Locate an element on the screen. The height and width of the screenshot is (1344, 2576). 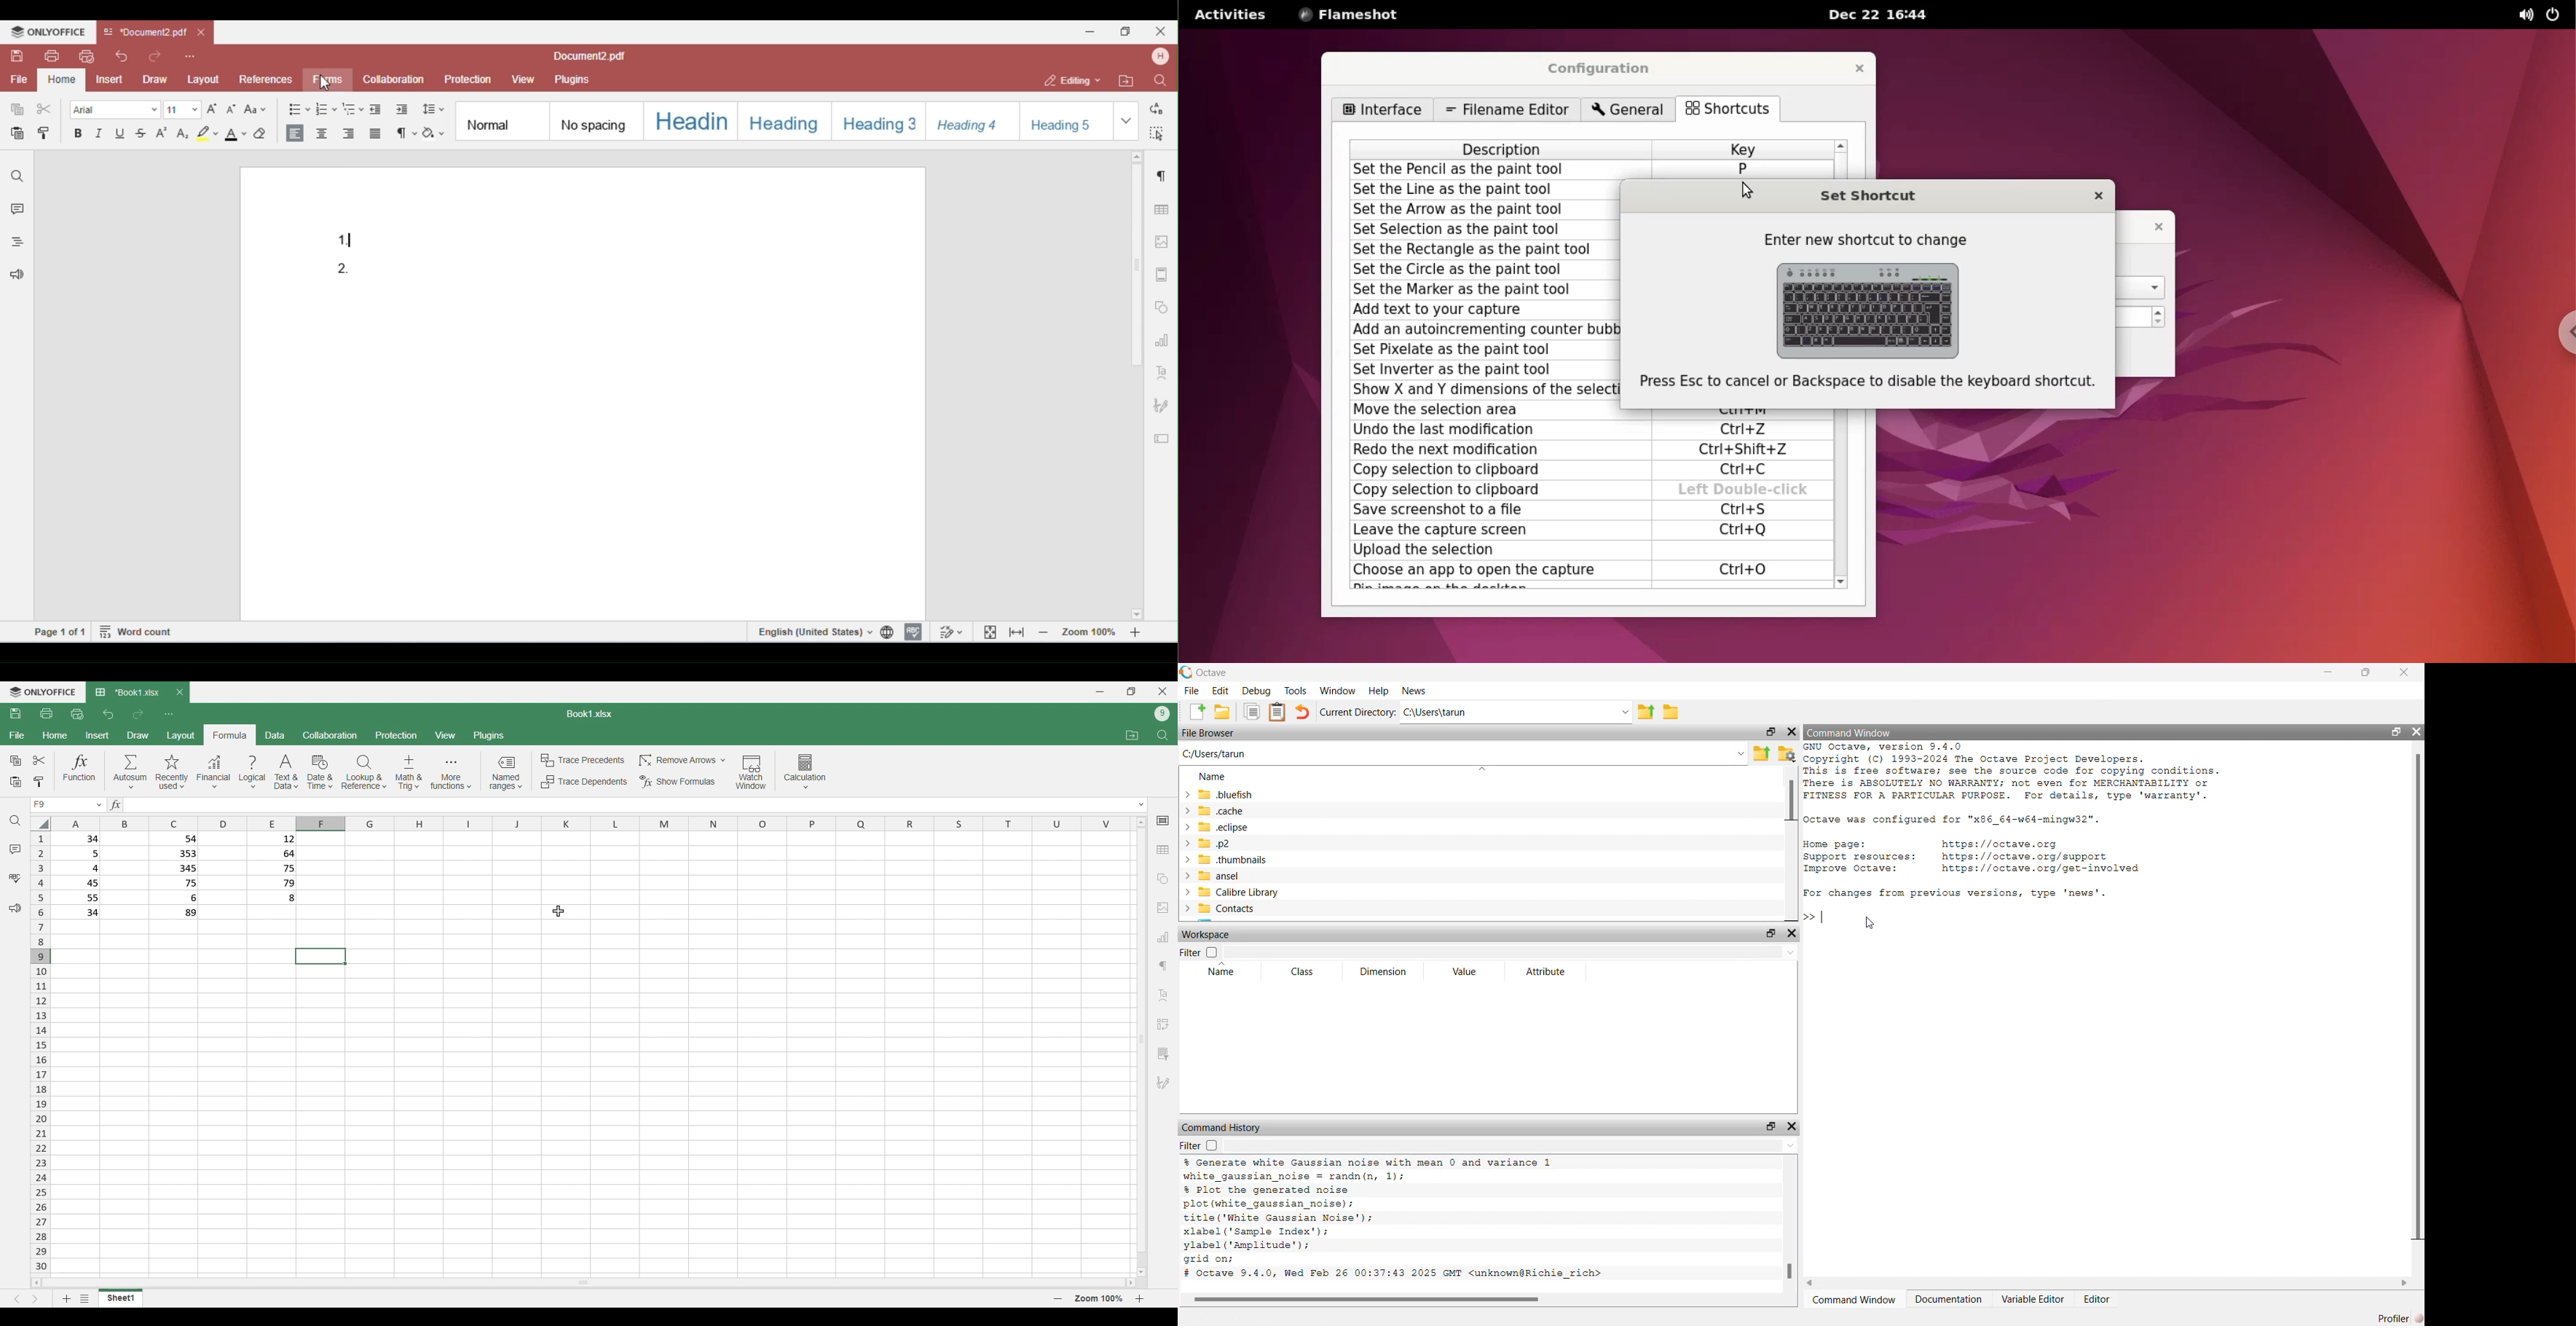
List of sheets is located at coordinates (85, 1298).